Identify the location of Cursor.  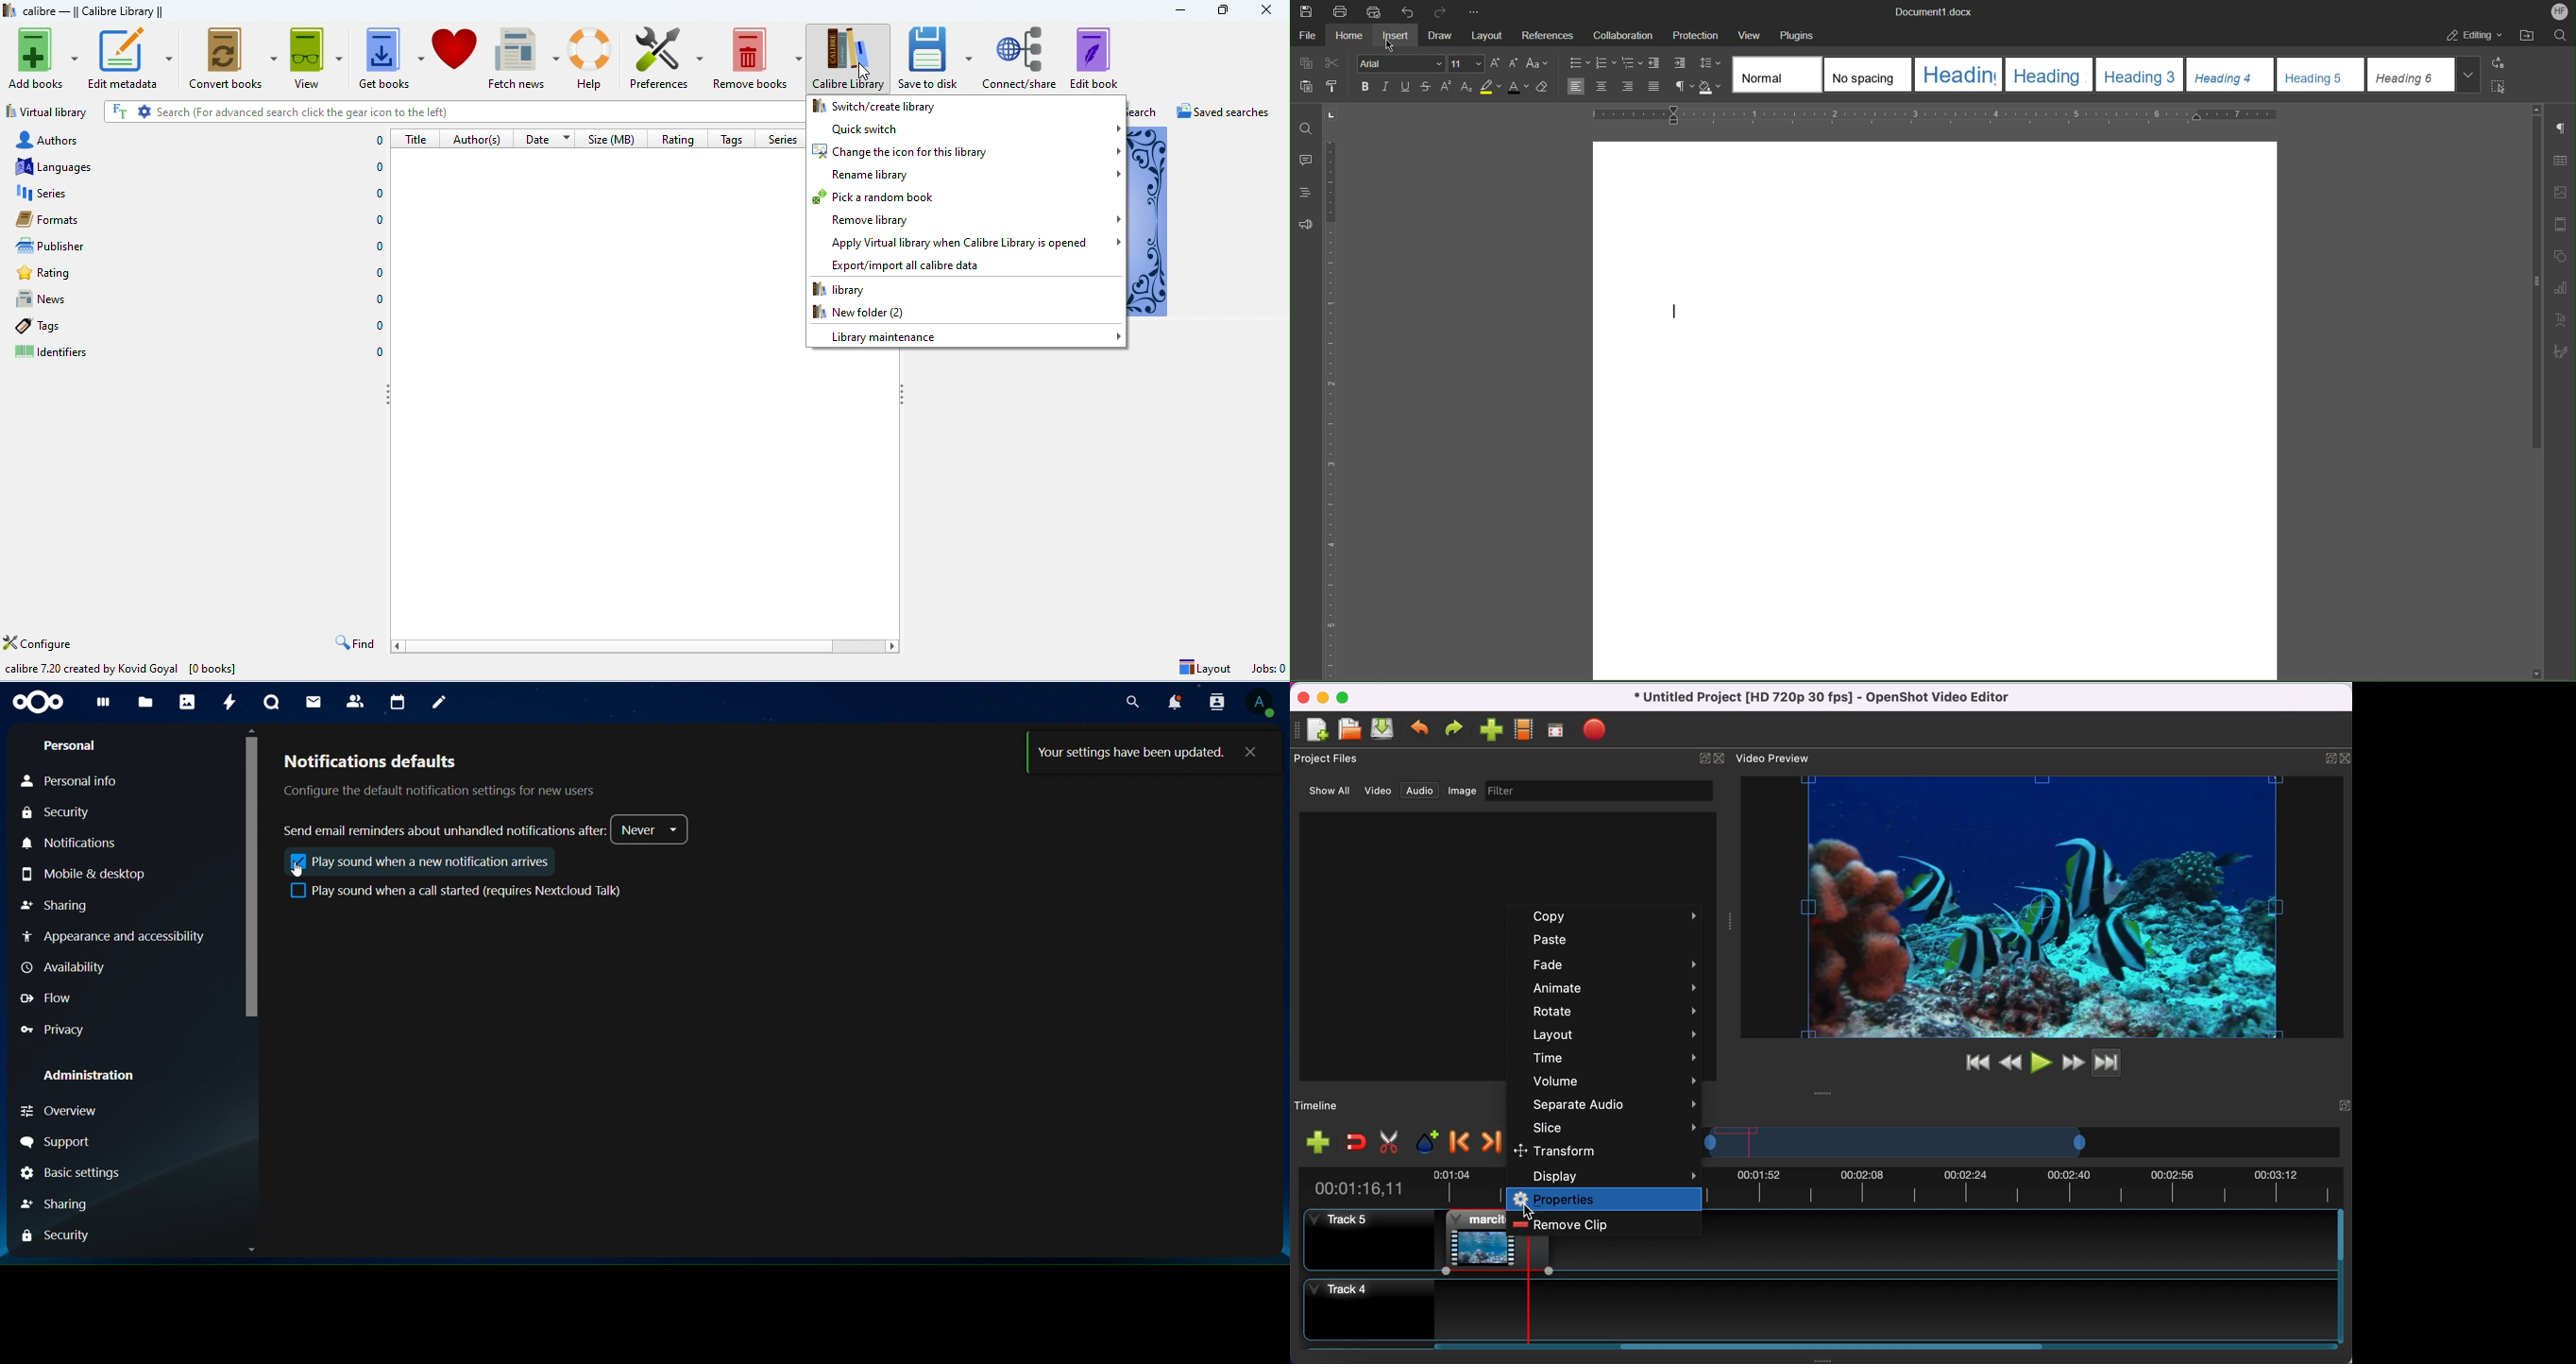
(301, 871).